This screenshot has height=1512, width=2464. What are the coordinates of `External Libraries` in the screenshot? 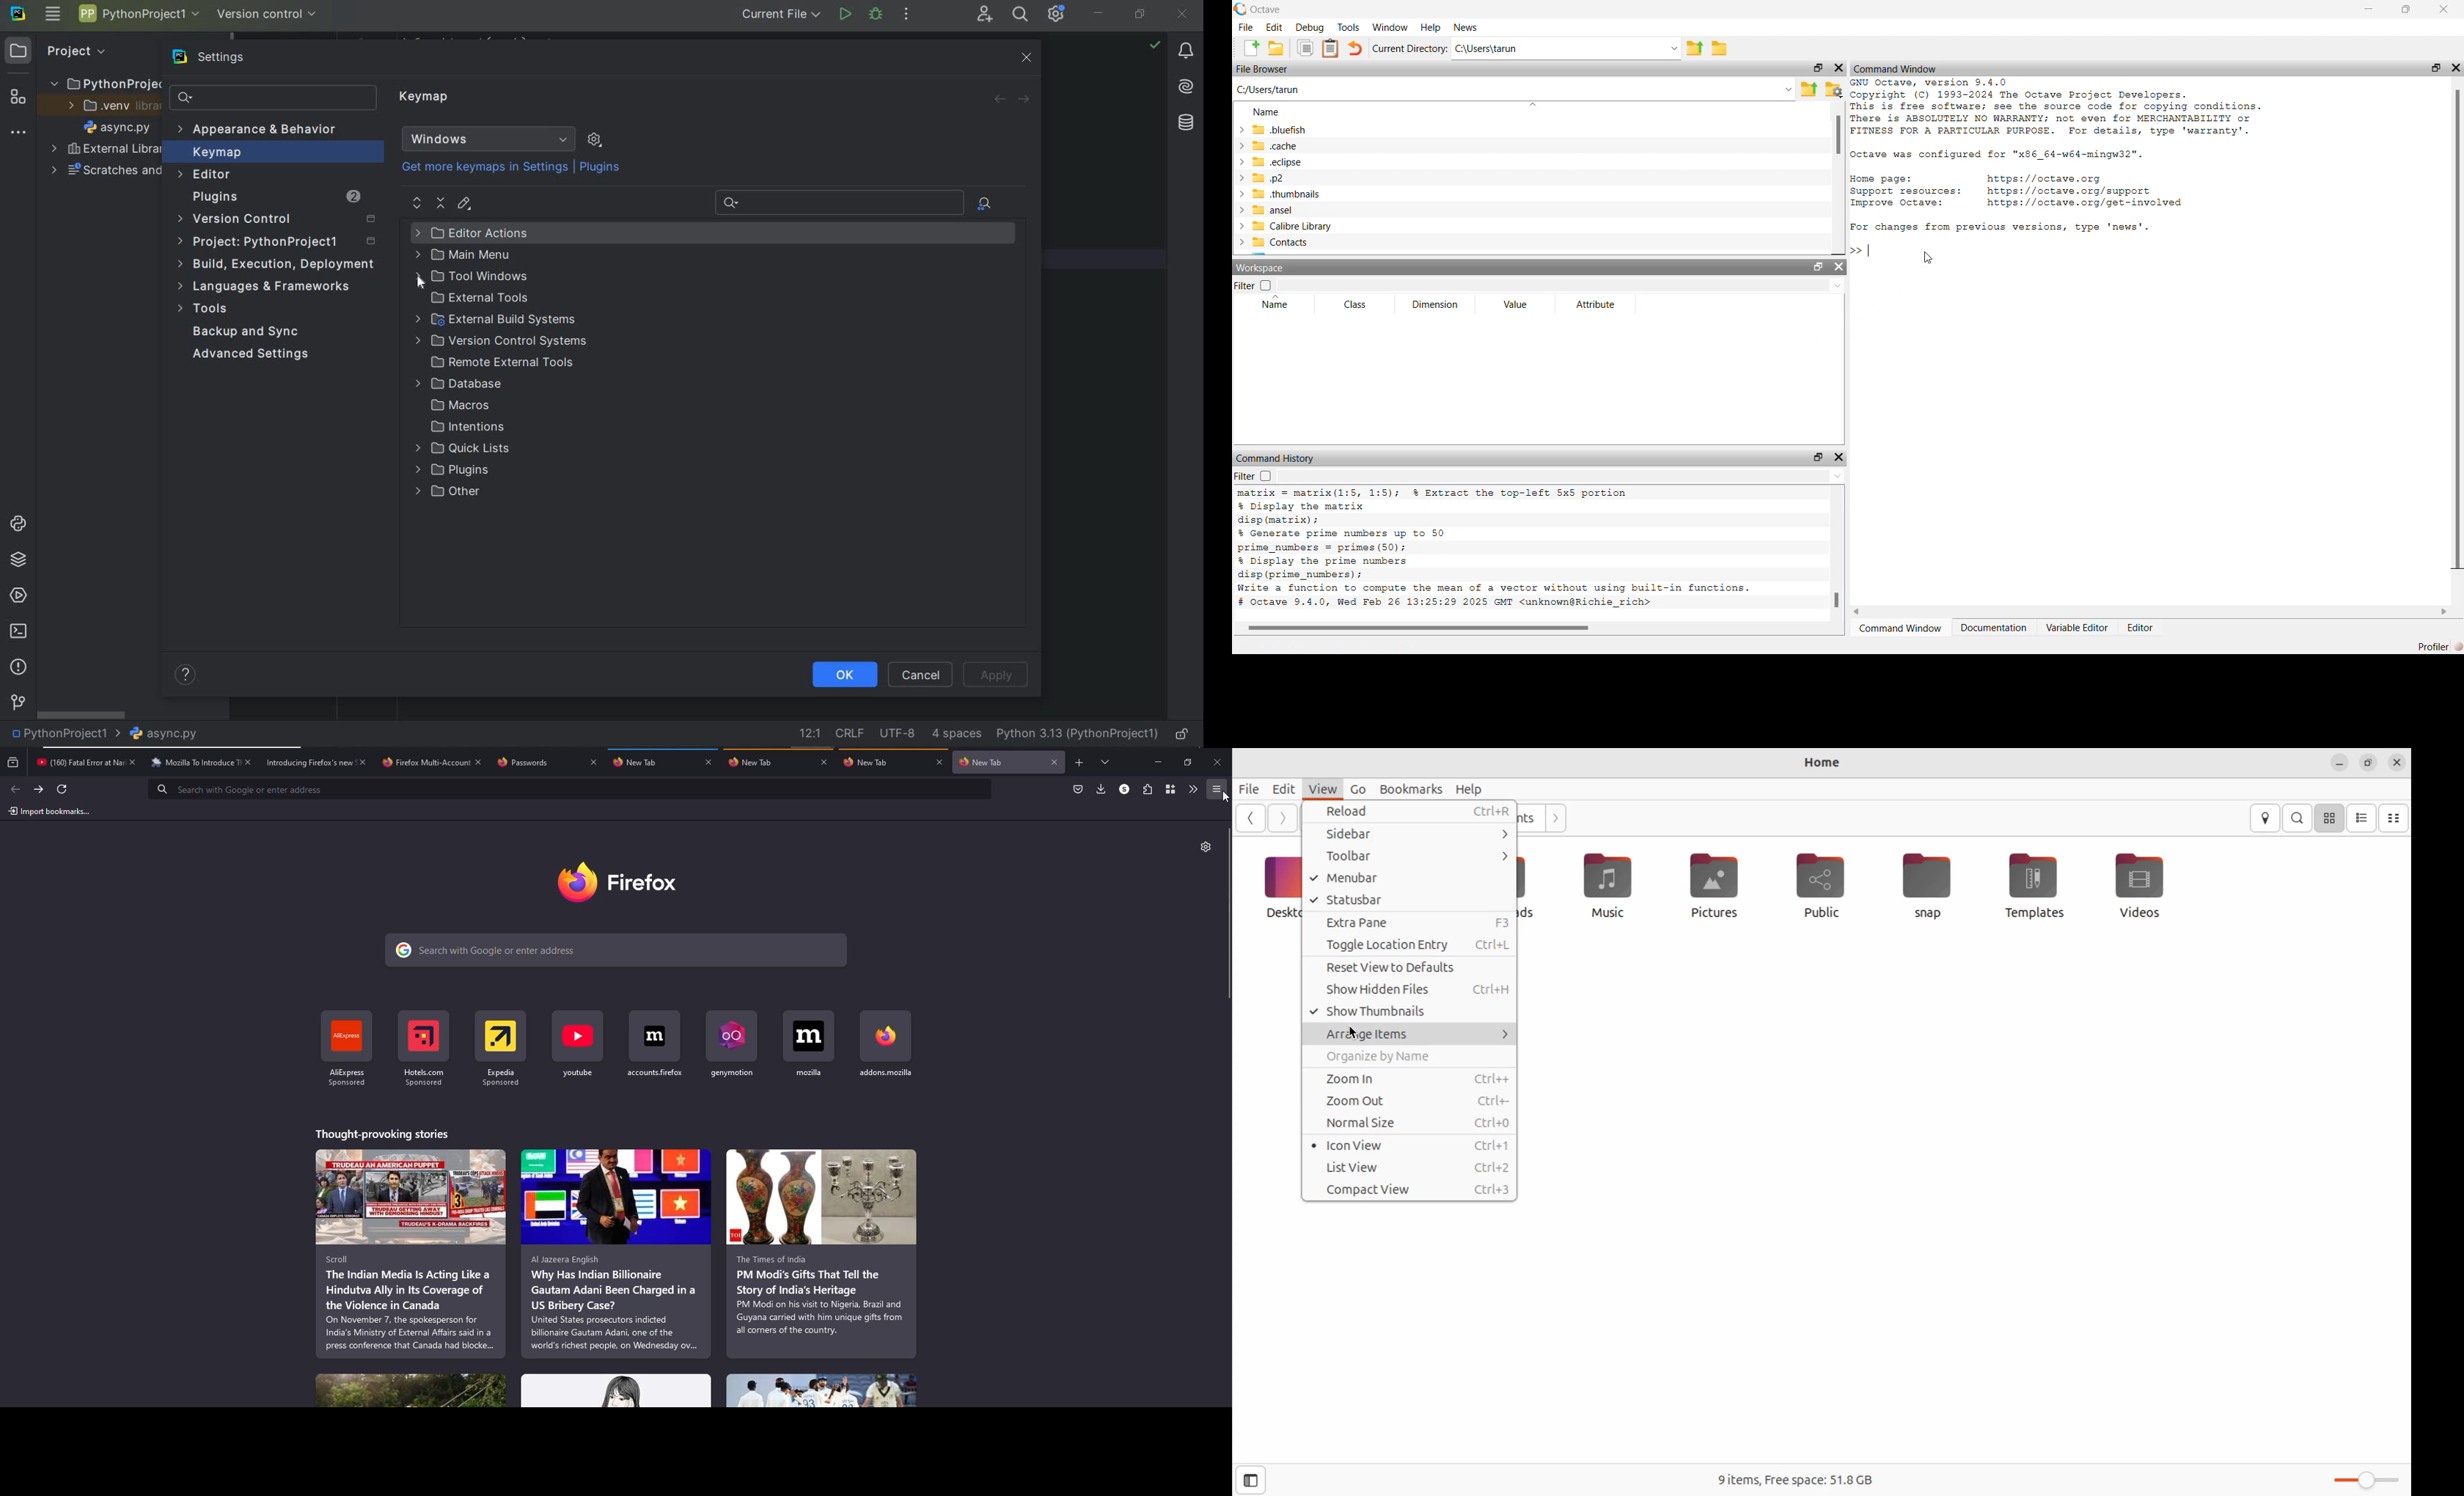 It's located at (102, 150).